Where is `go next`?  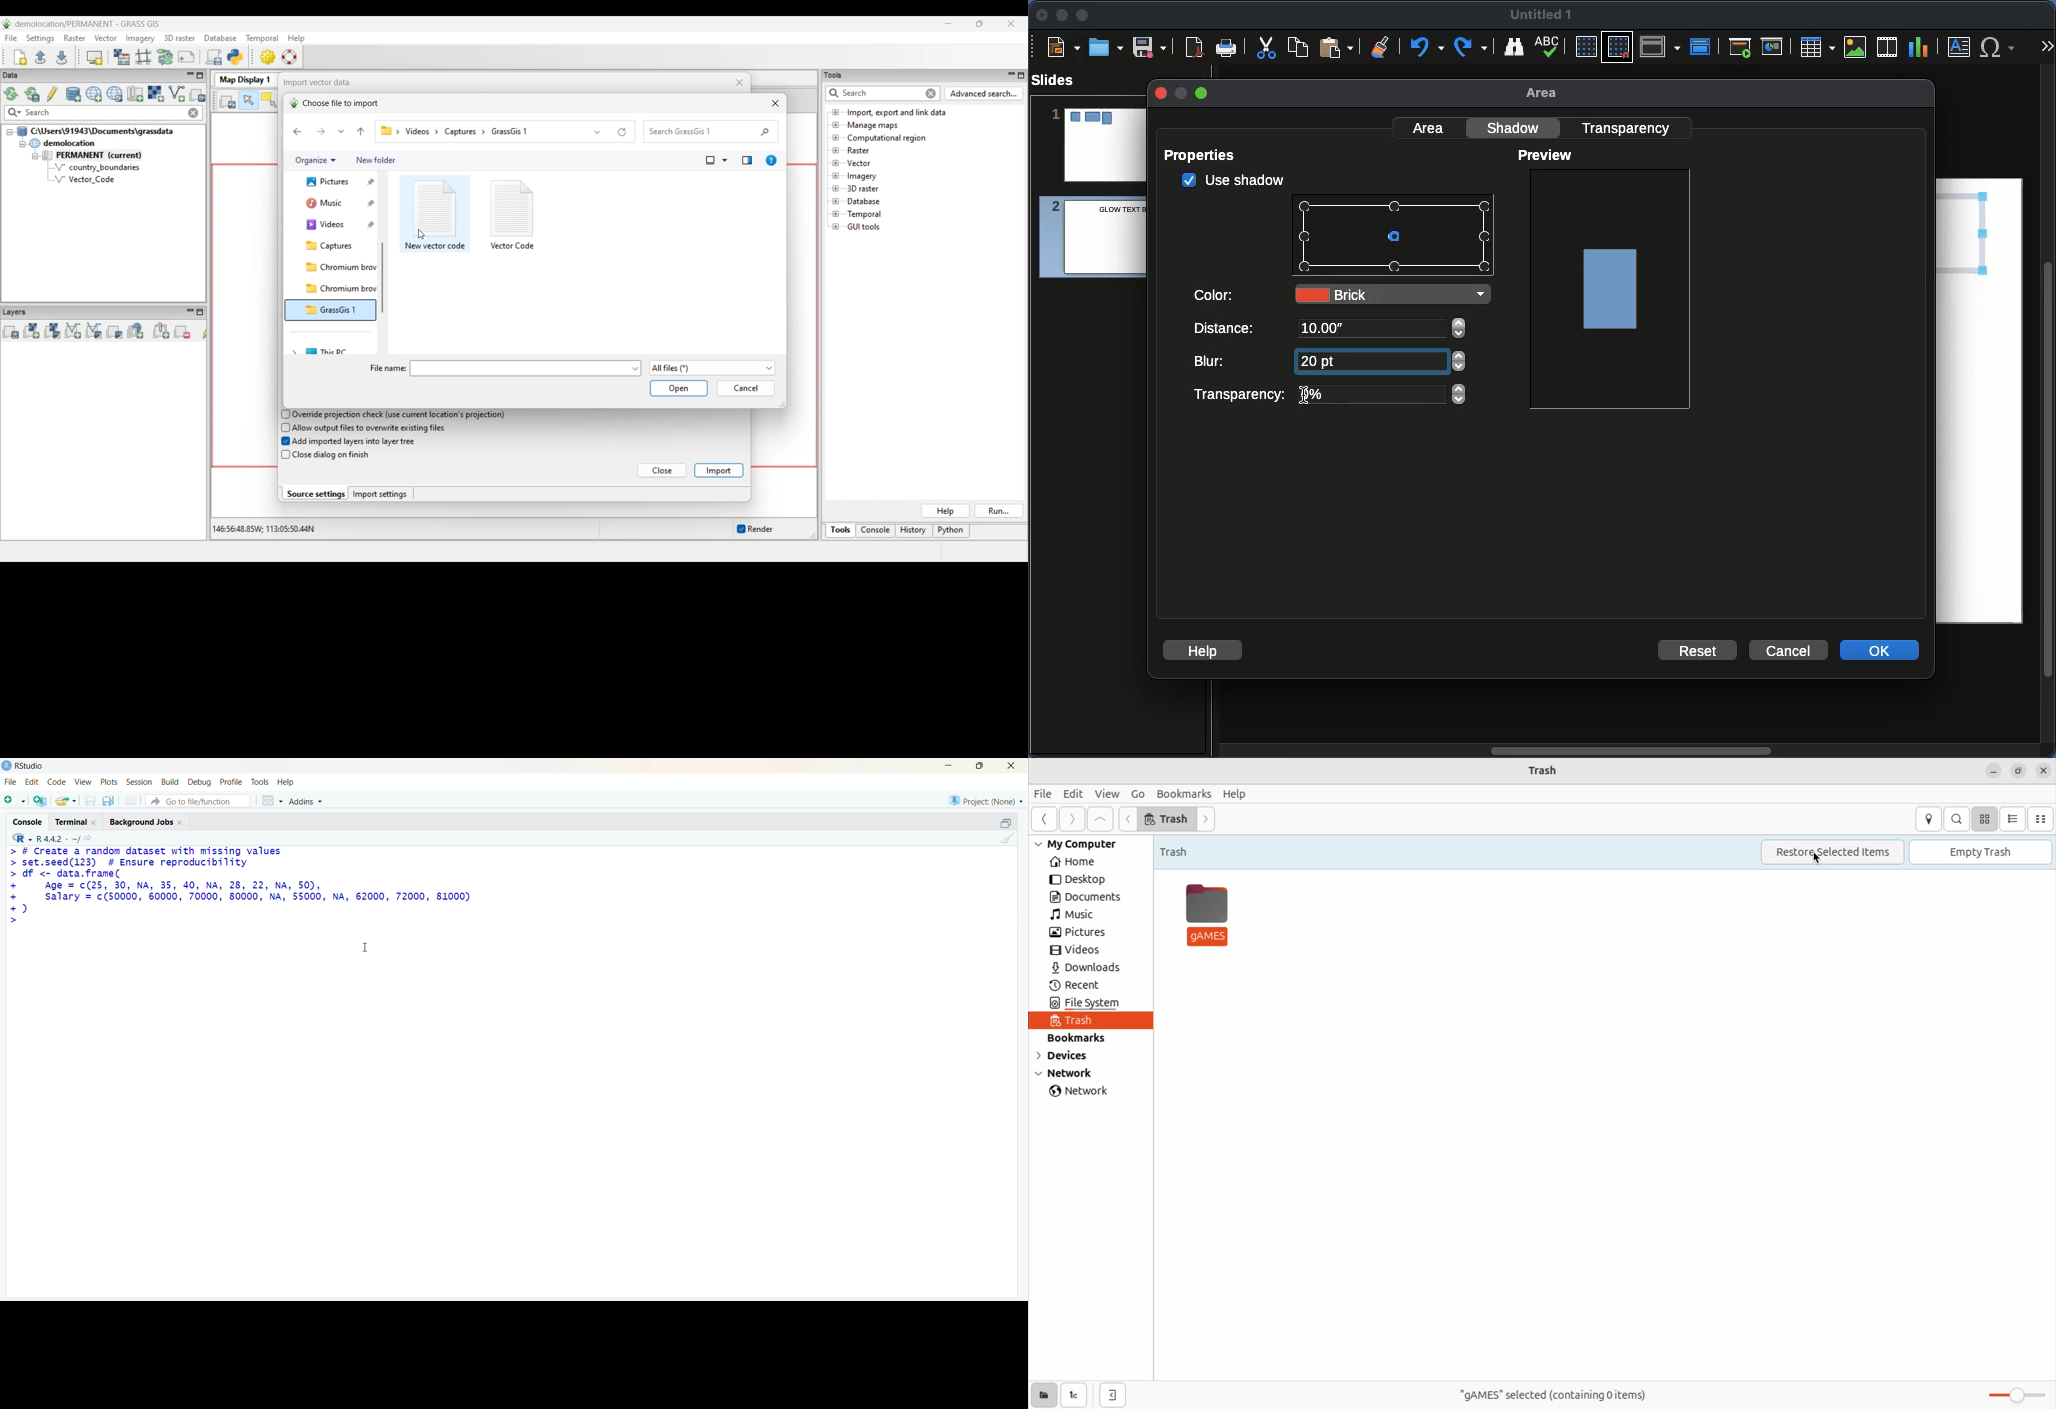 go next is located at coordinates (1209, 820).